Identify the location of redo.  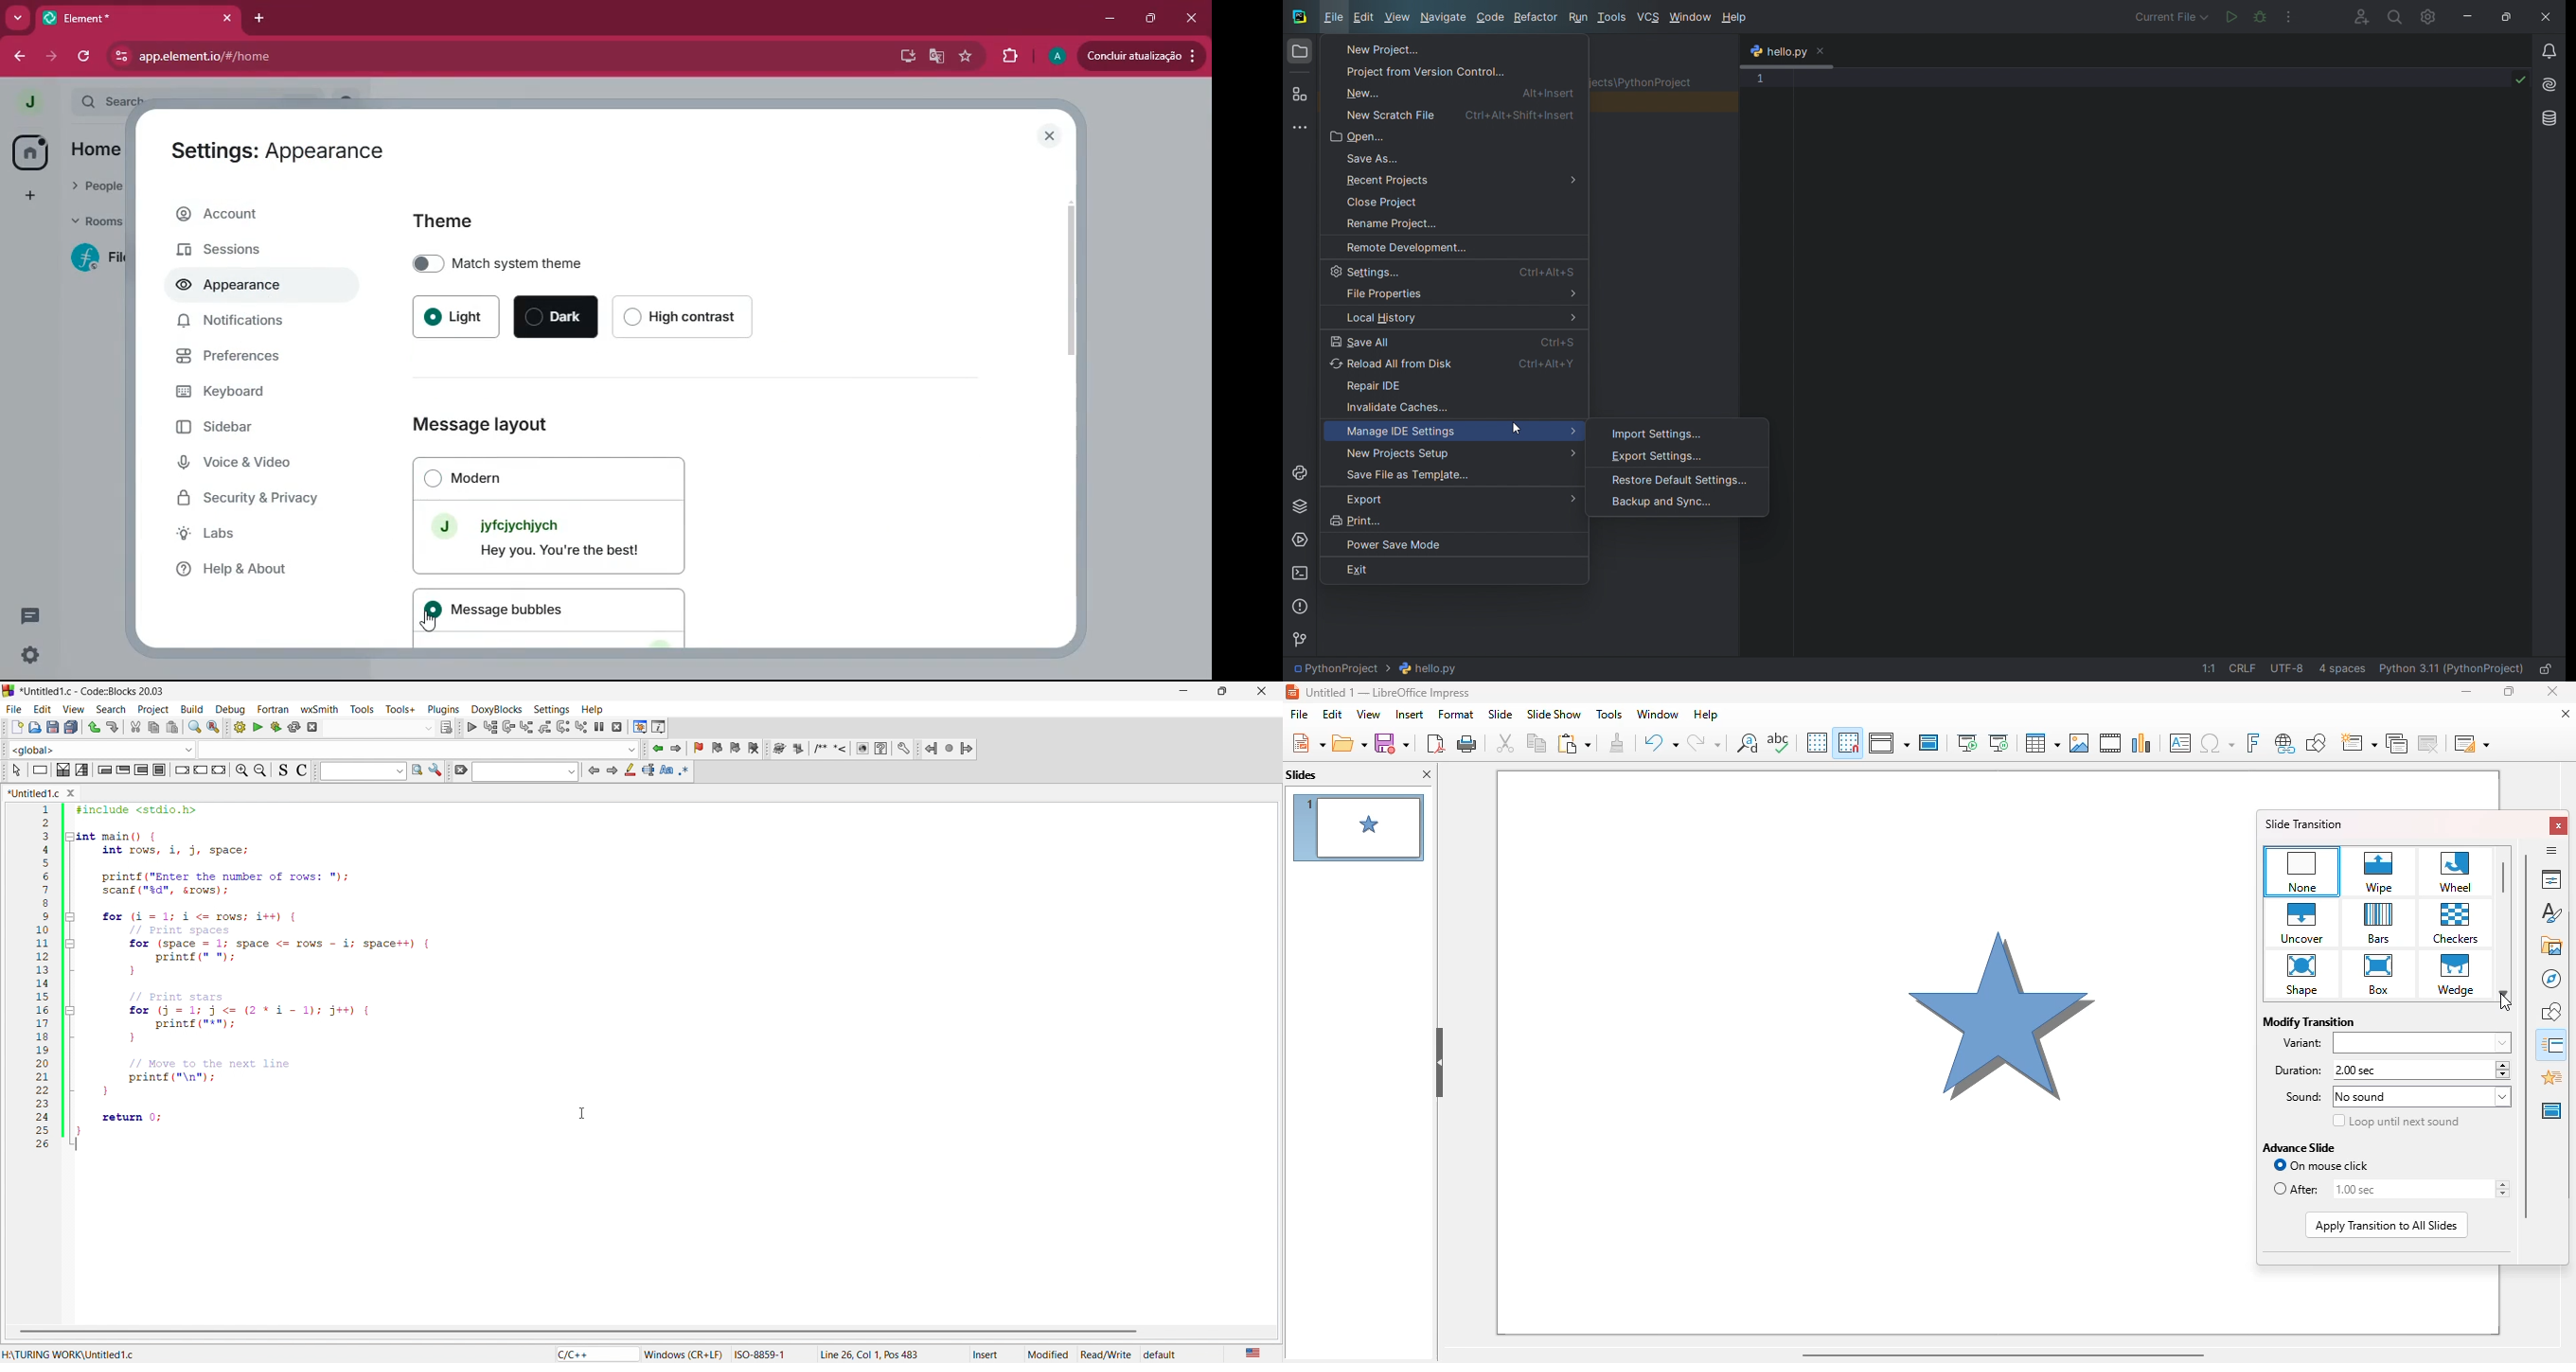
(111, 728).